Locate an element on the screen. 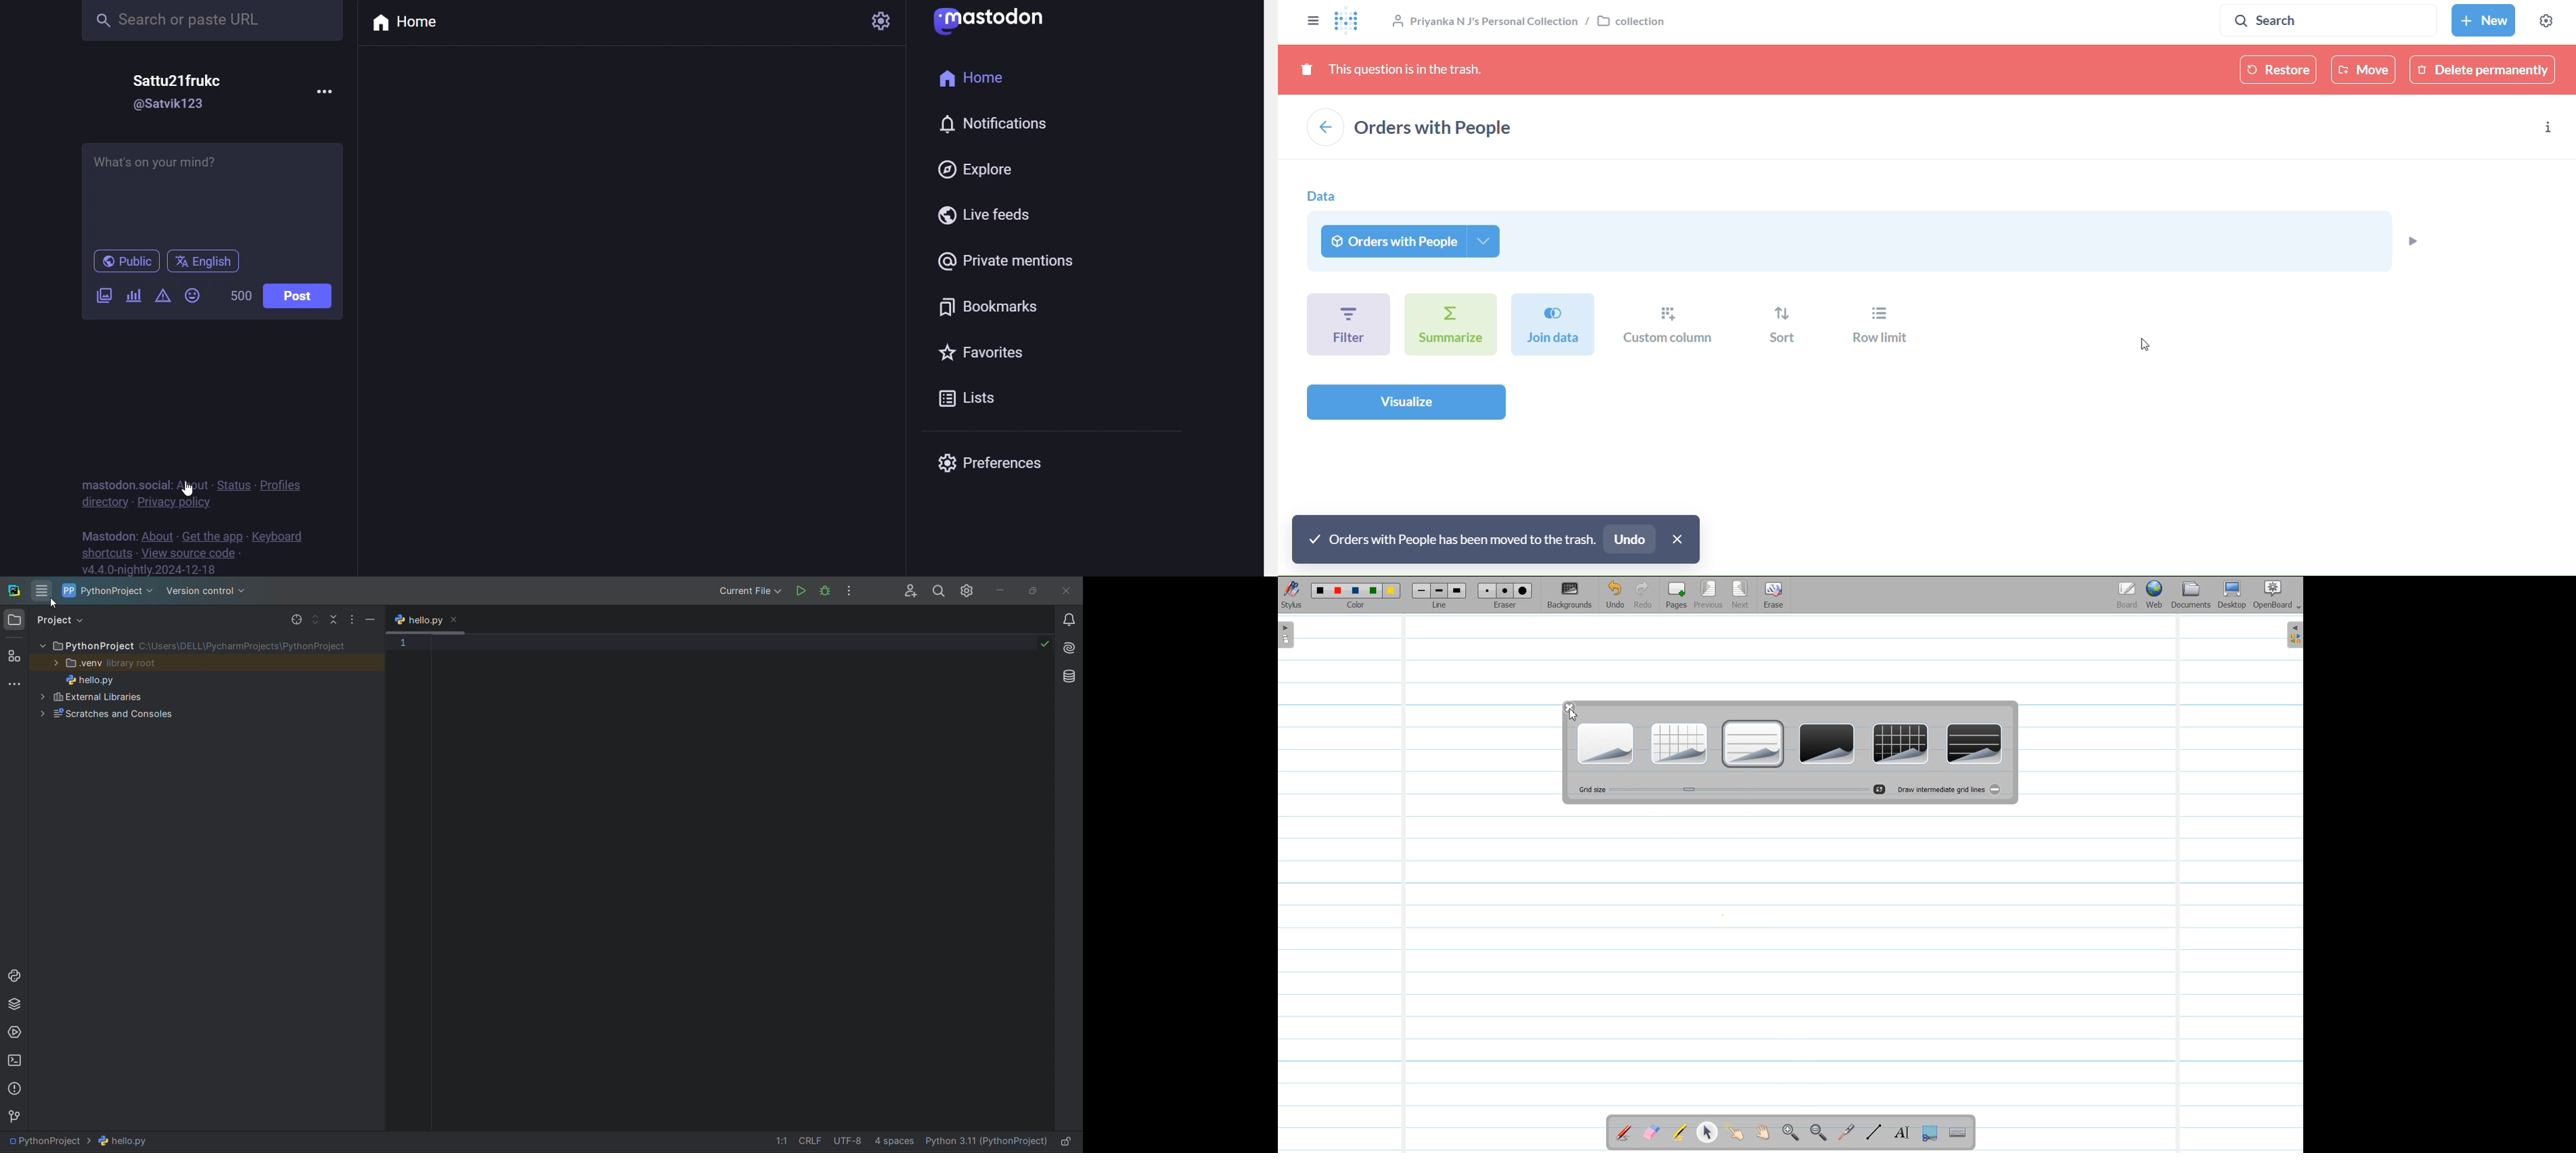 This screenshot has width=2576, height=1176. logo is located at coordinates (13, 590).